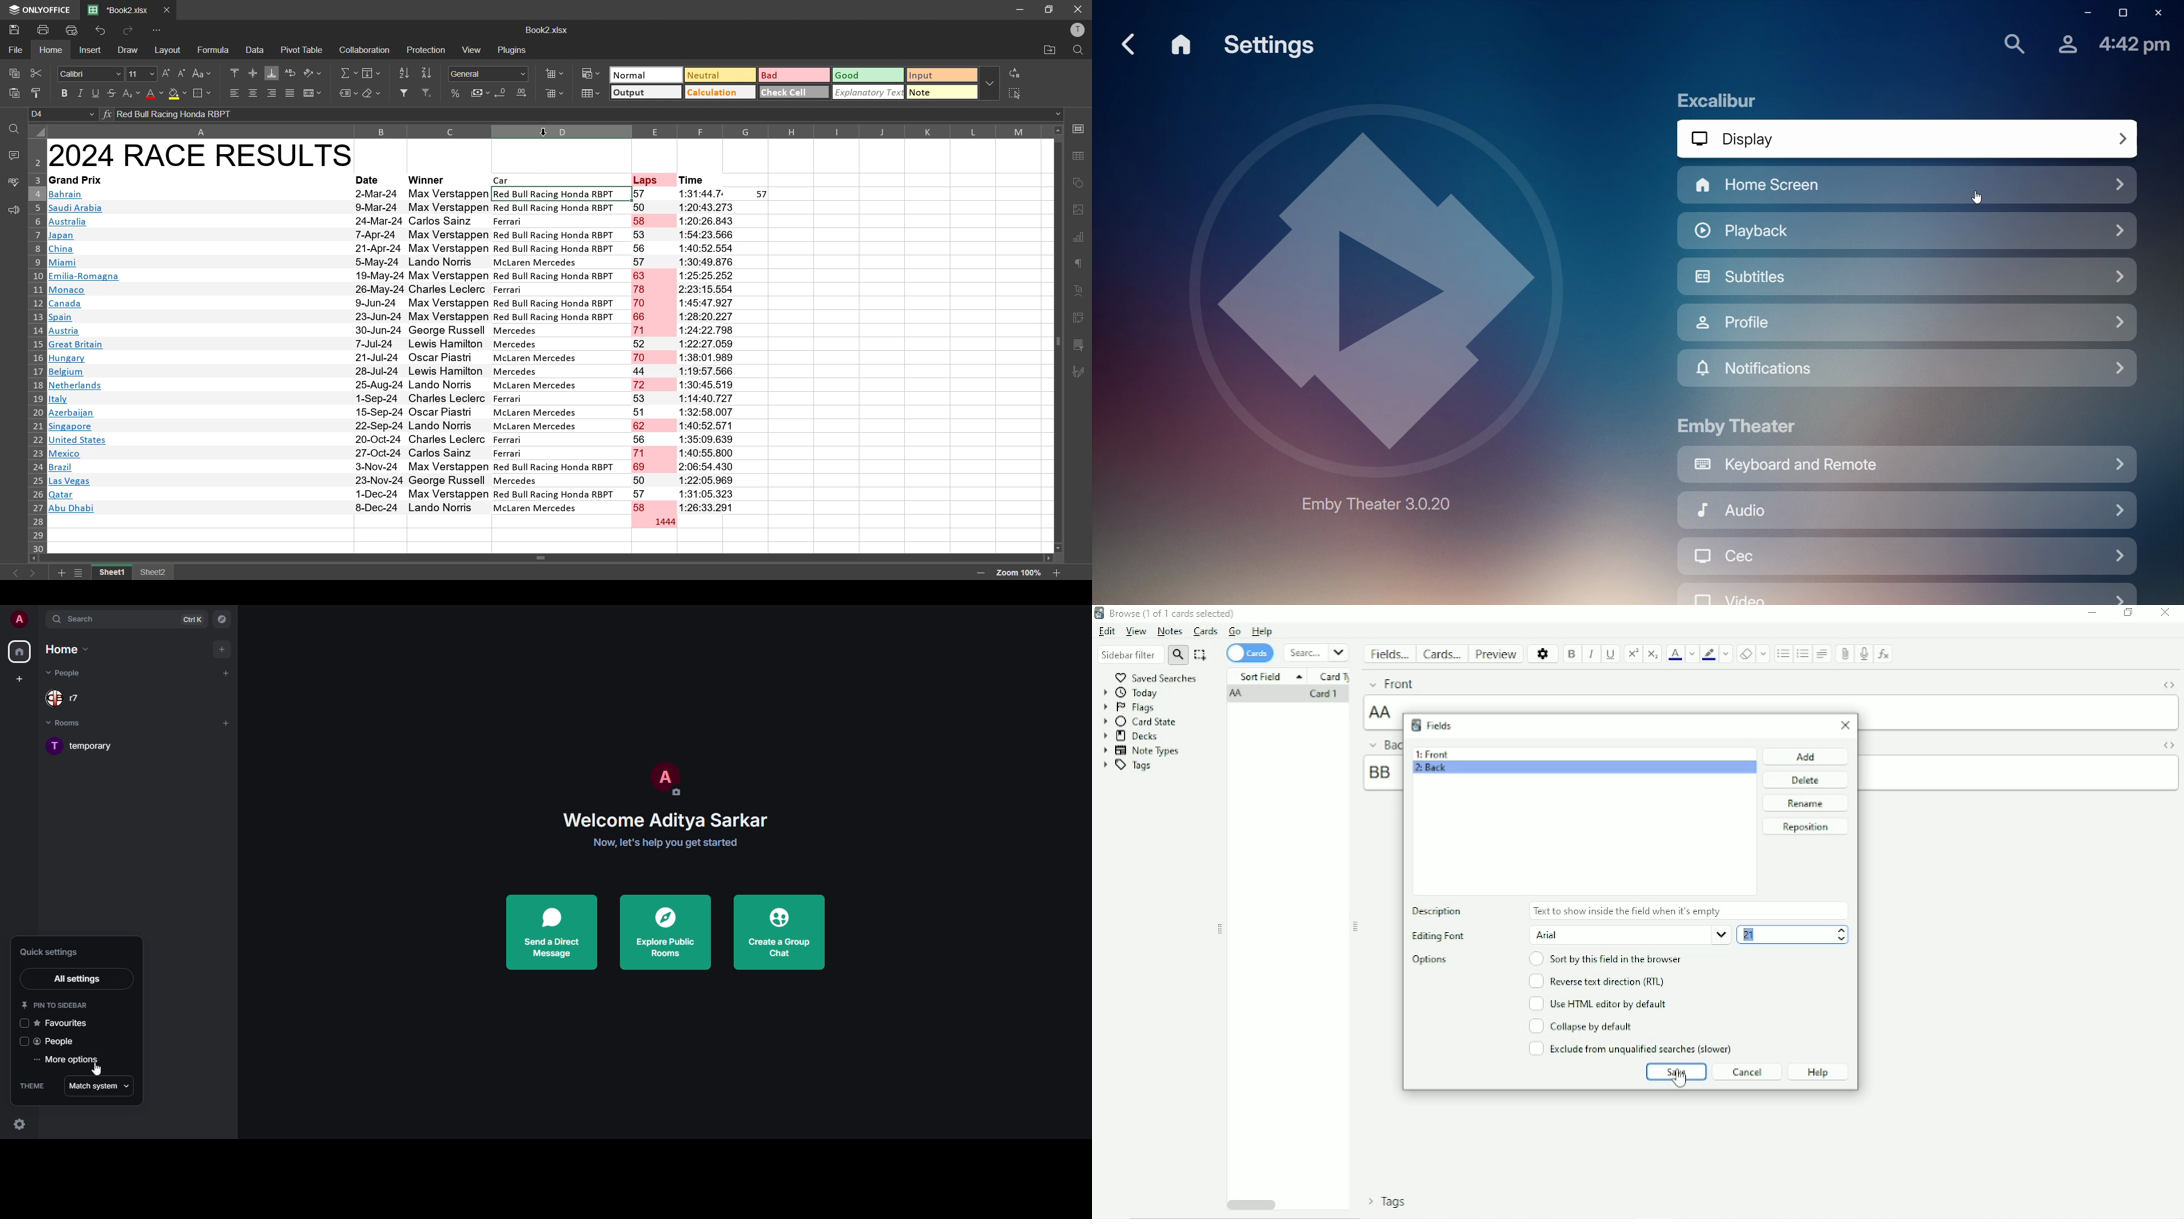 The height and width of the screenshot is (1232, 2184). Describe the element at coordinates (1167, 613) in the screenshot. I see `Browse (1 of 1 cards selected)` at that location.